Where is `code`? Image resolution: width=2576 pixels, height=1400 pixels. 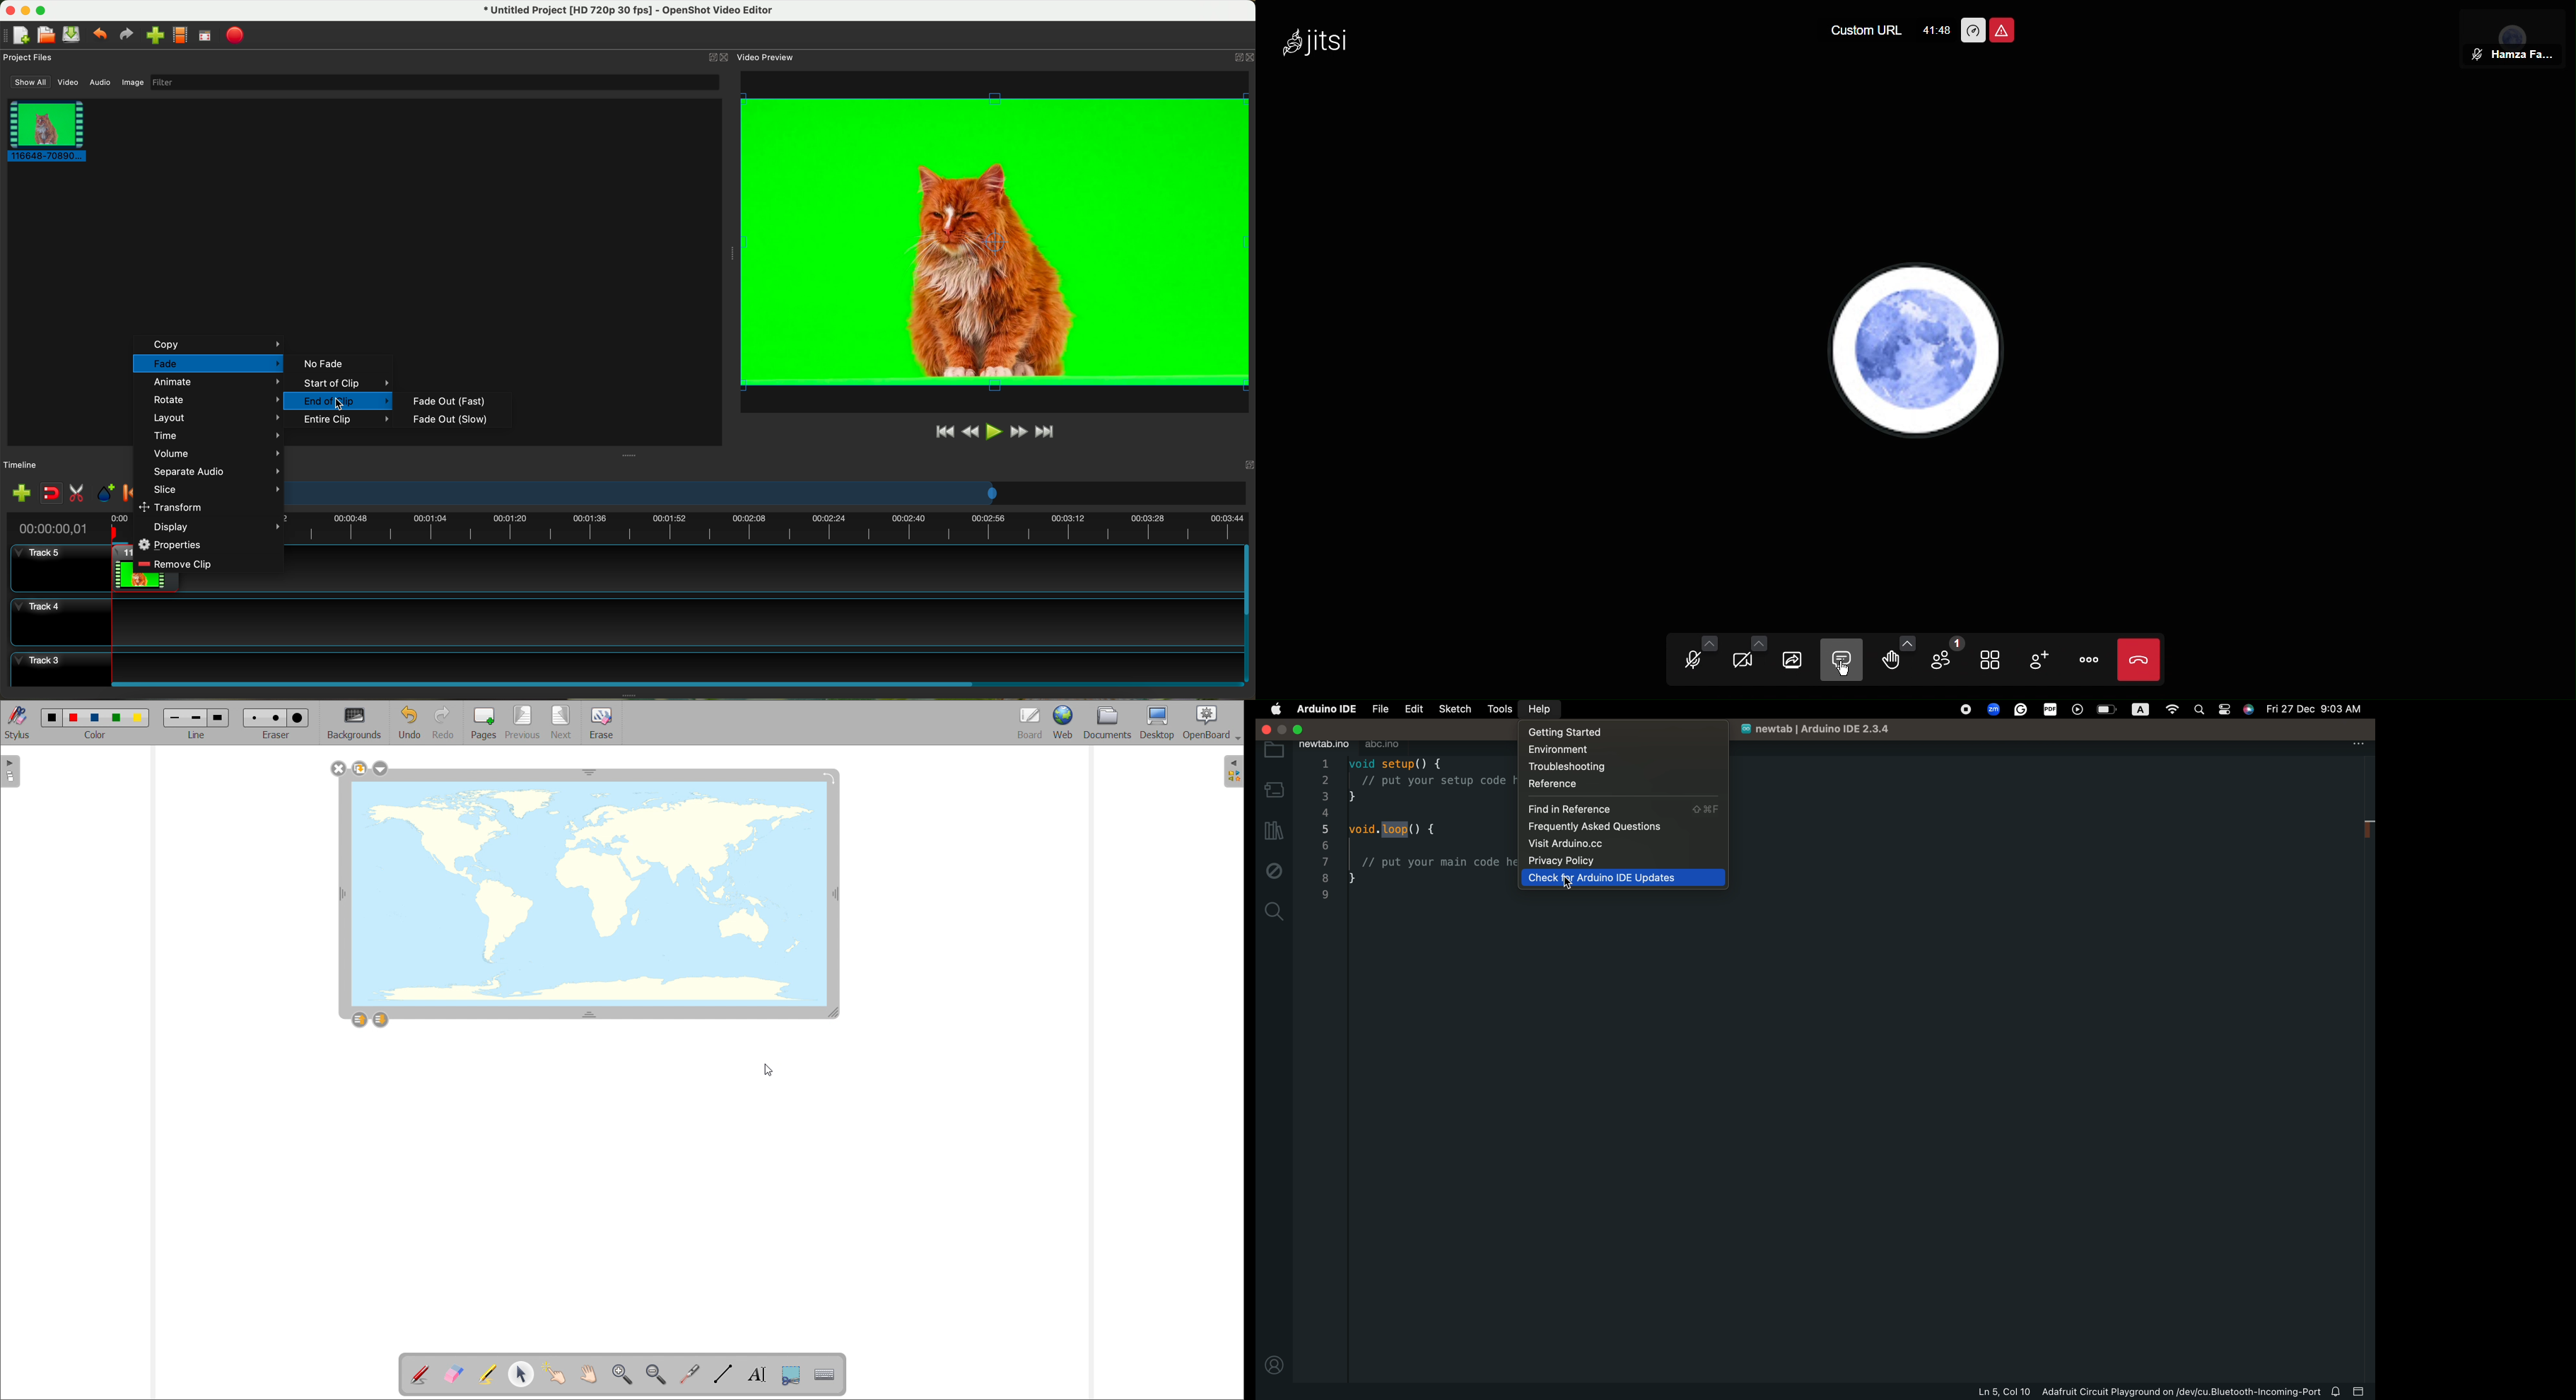 code is located at coordinates (1430, 824).